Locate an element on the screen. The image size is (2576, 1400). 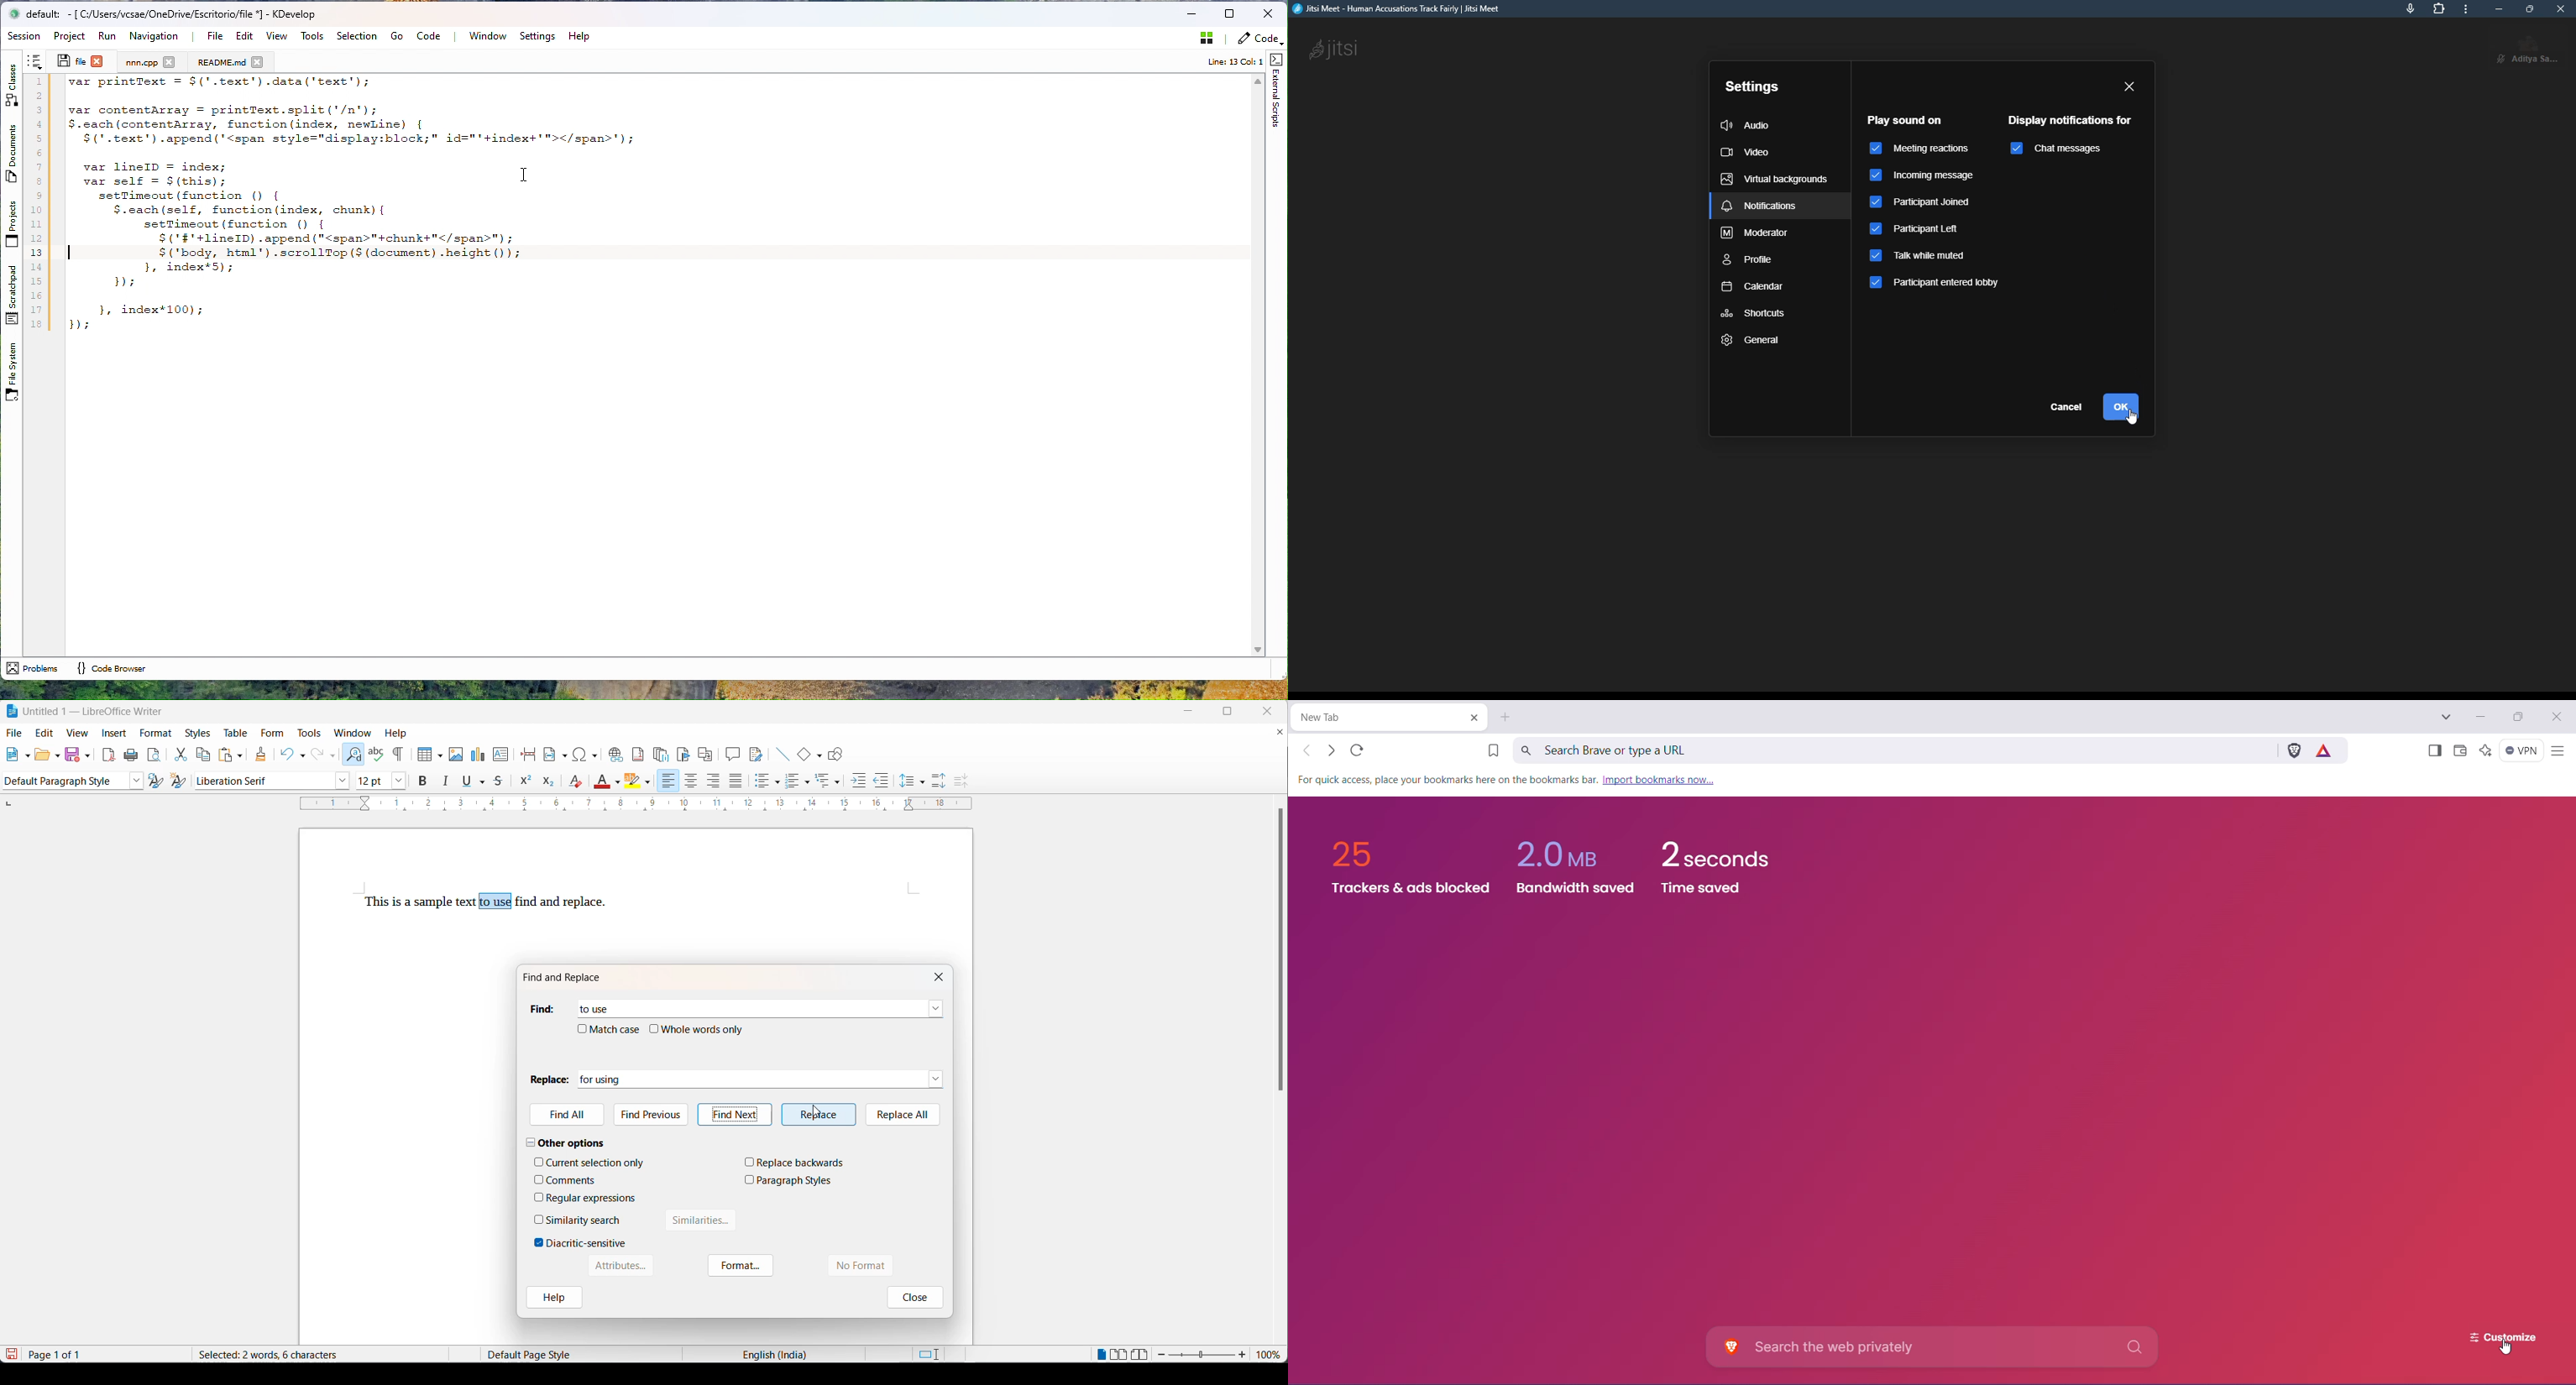
Restore Down is located at coordinates (2521, 717).